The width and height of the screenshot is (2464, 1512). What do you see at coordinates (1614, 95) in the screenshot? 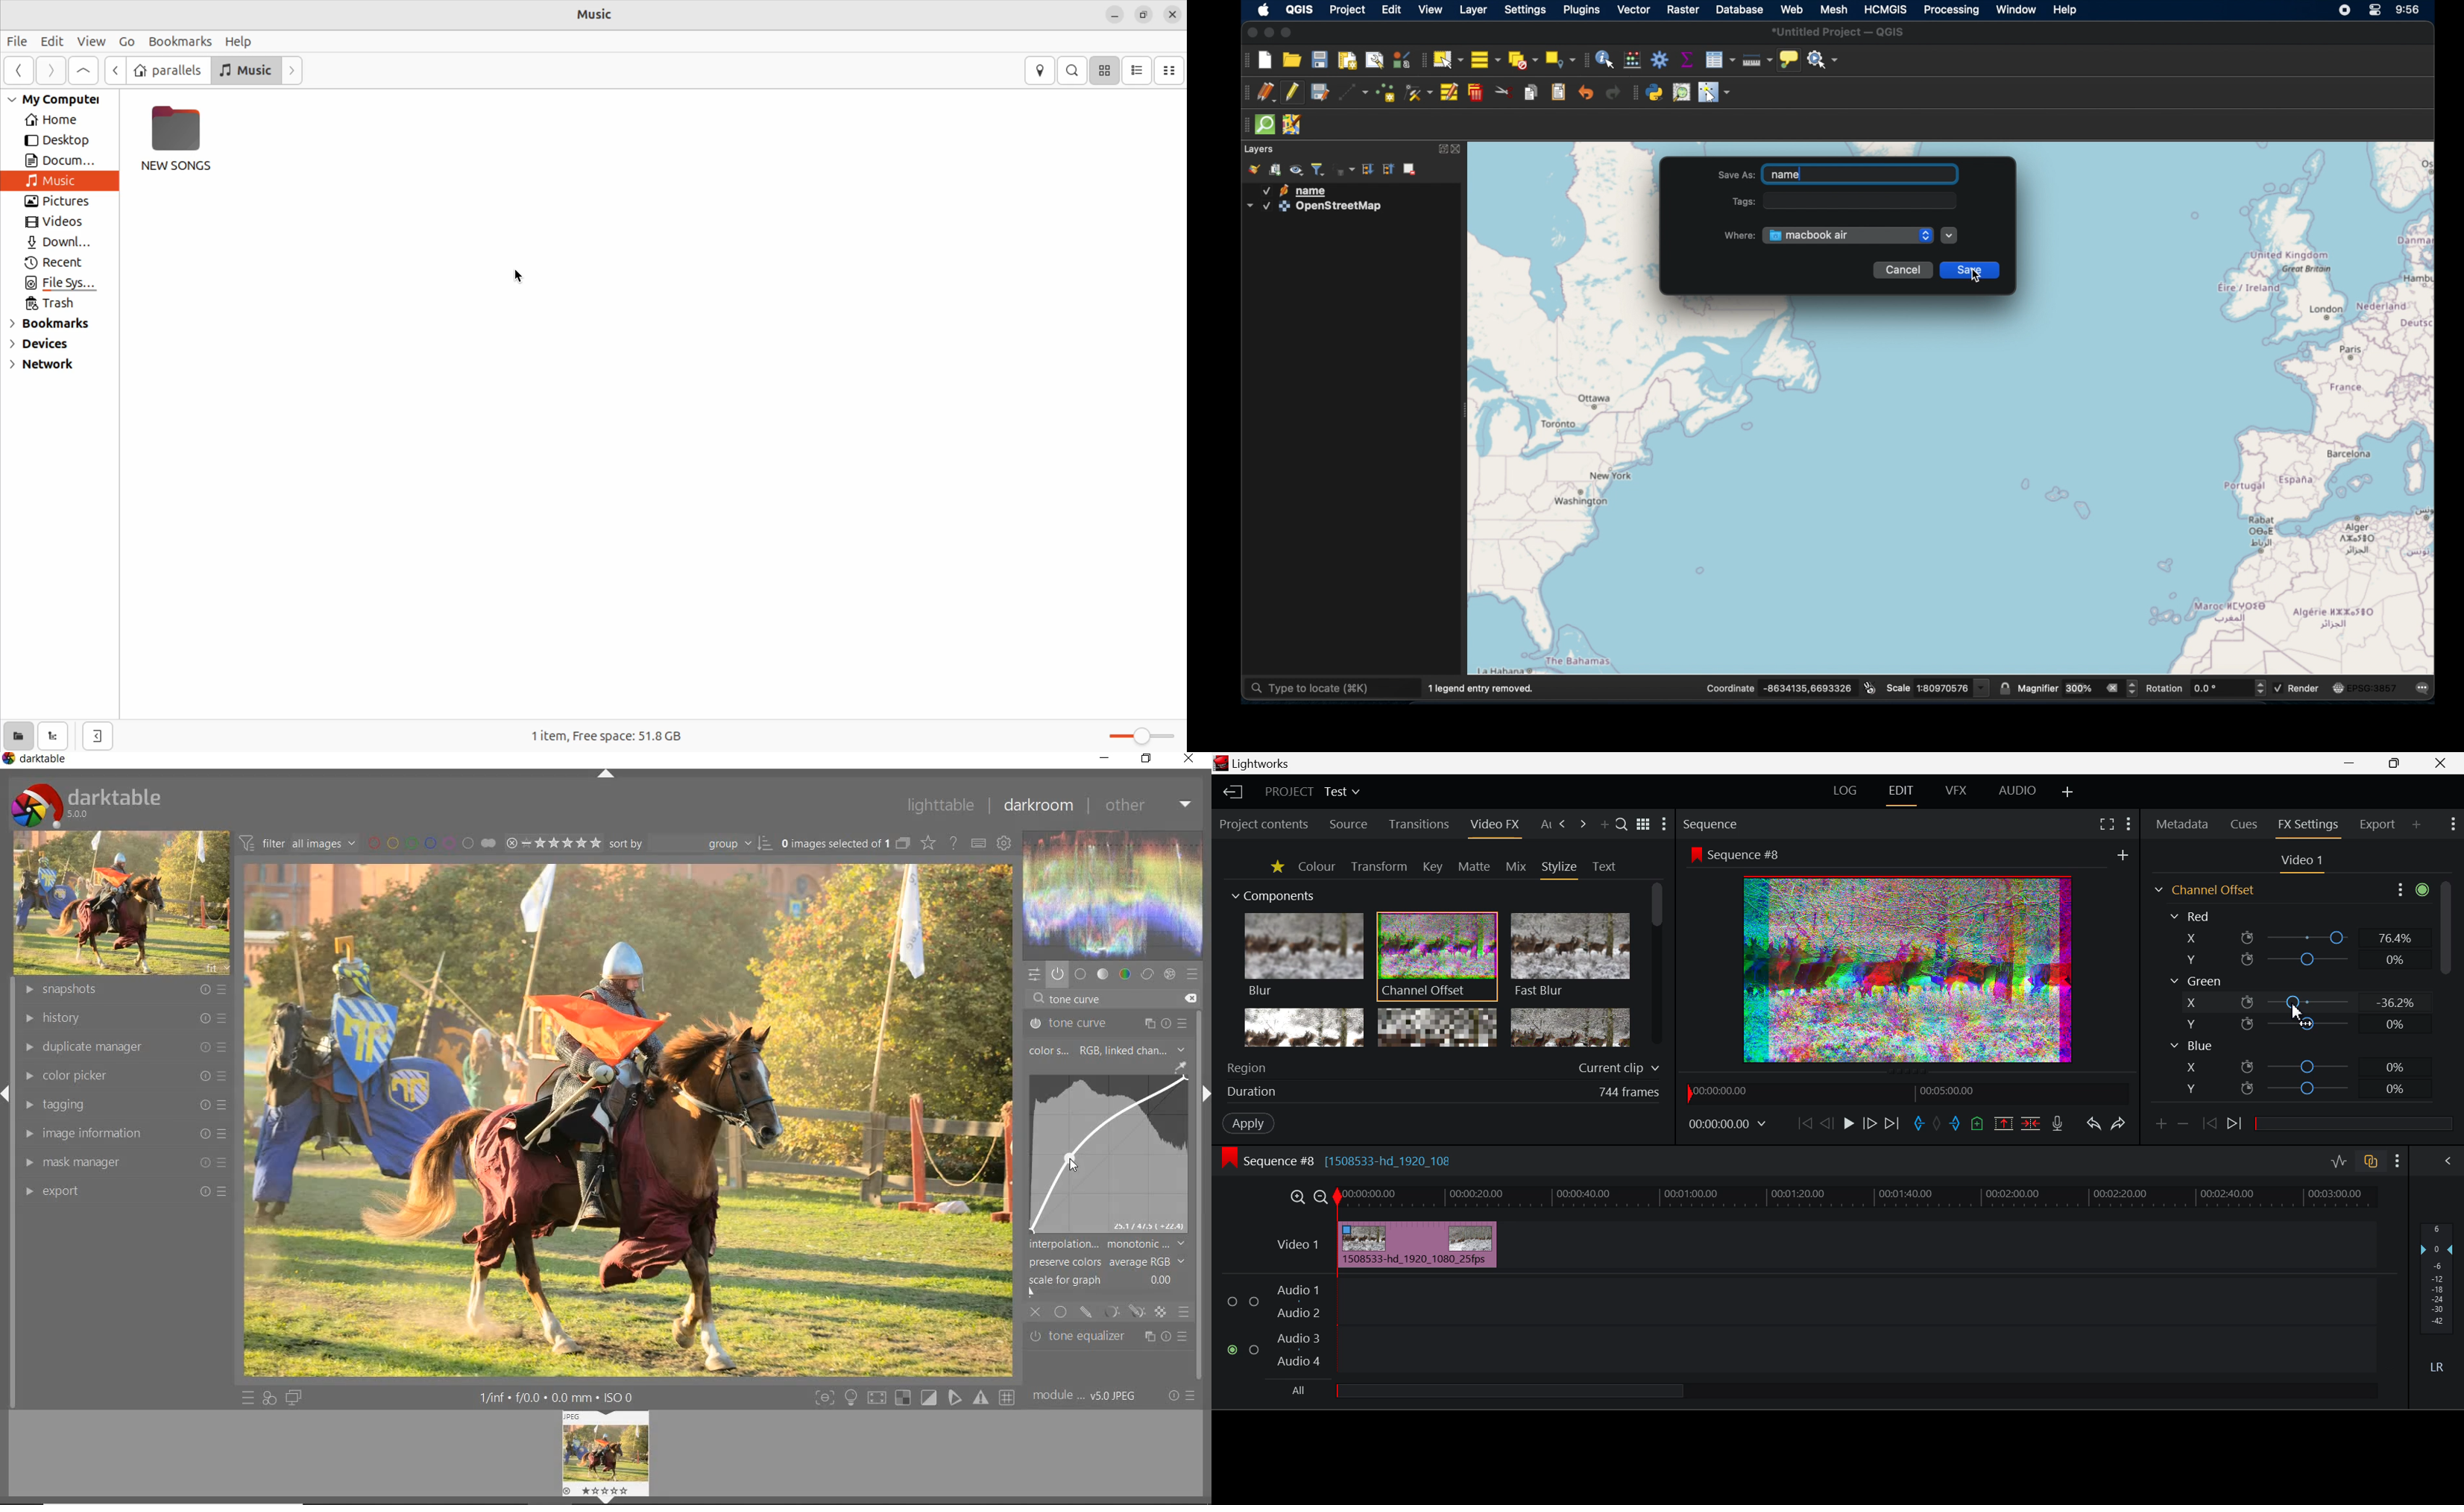
I see `redo` at bounding box center [1614, 95].